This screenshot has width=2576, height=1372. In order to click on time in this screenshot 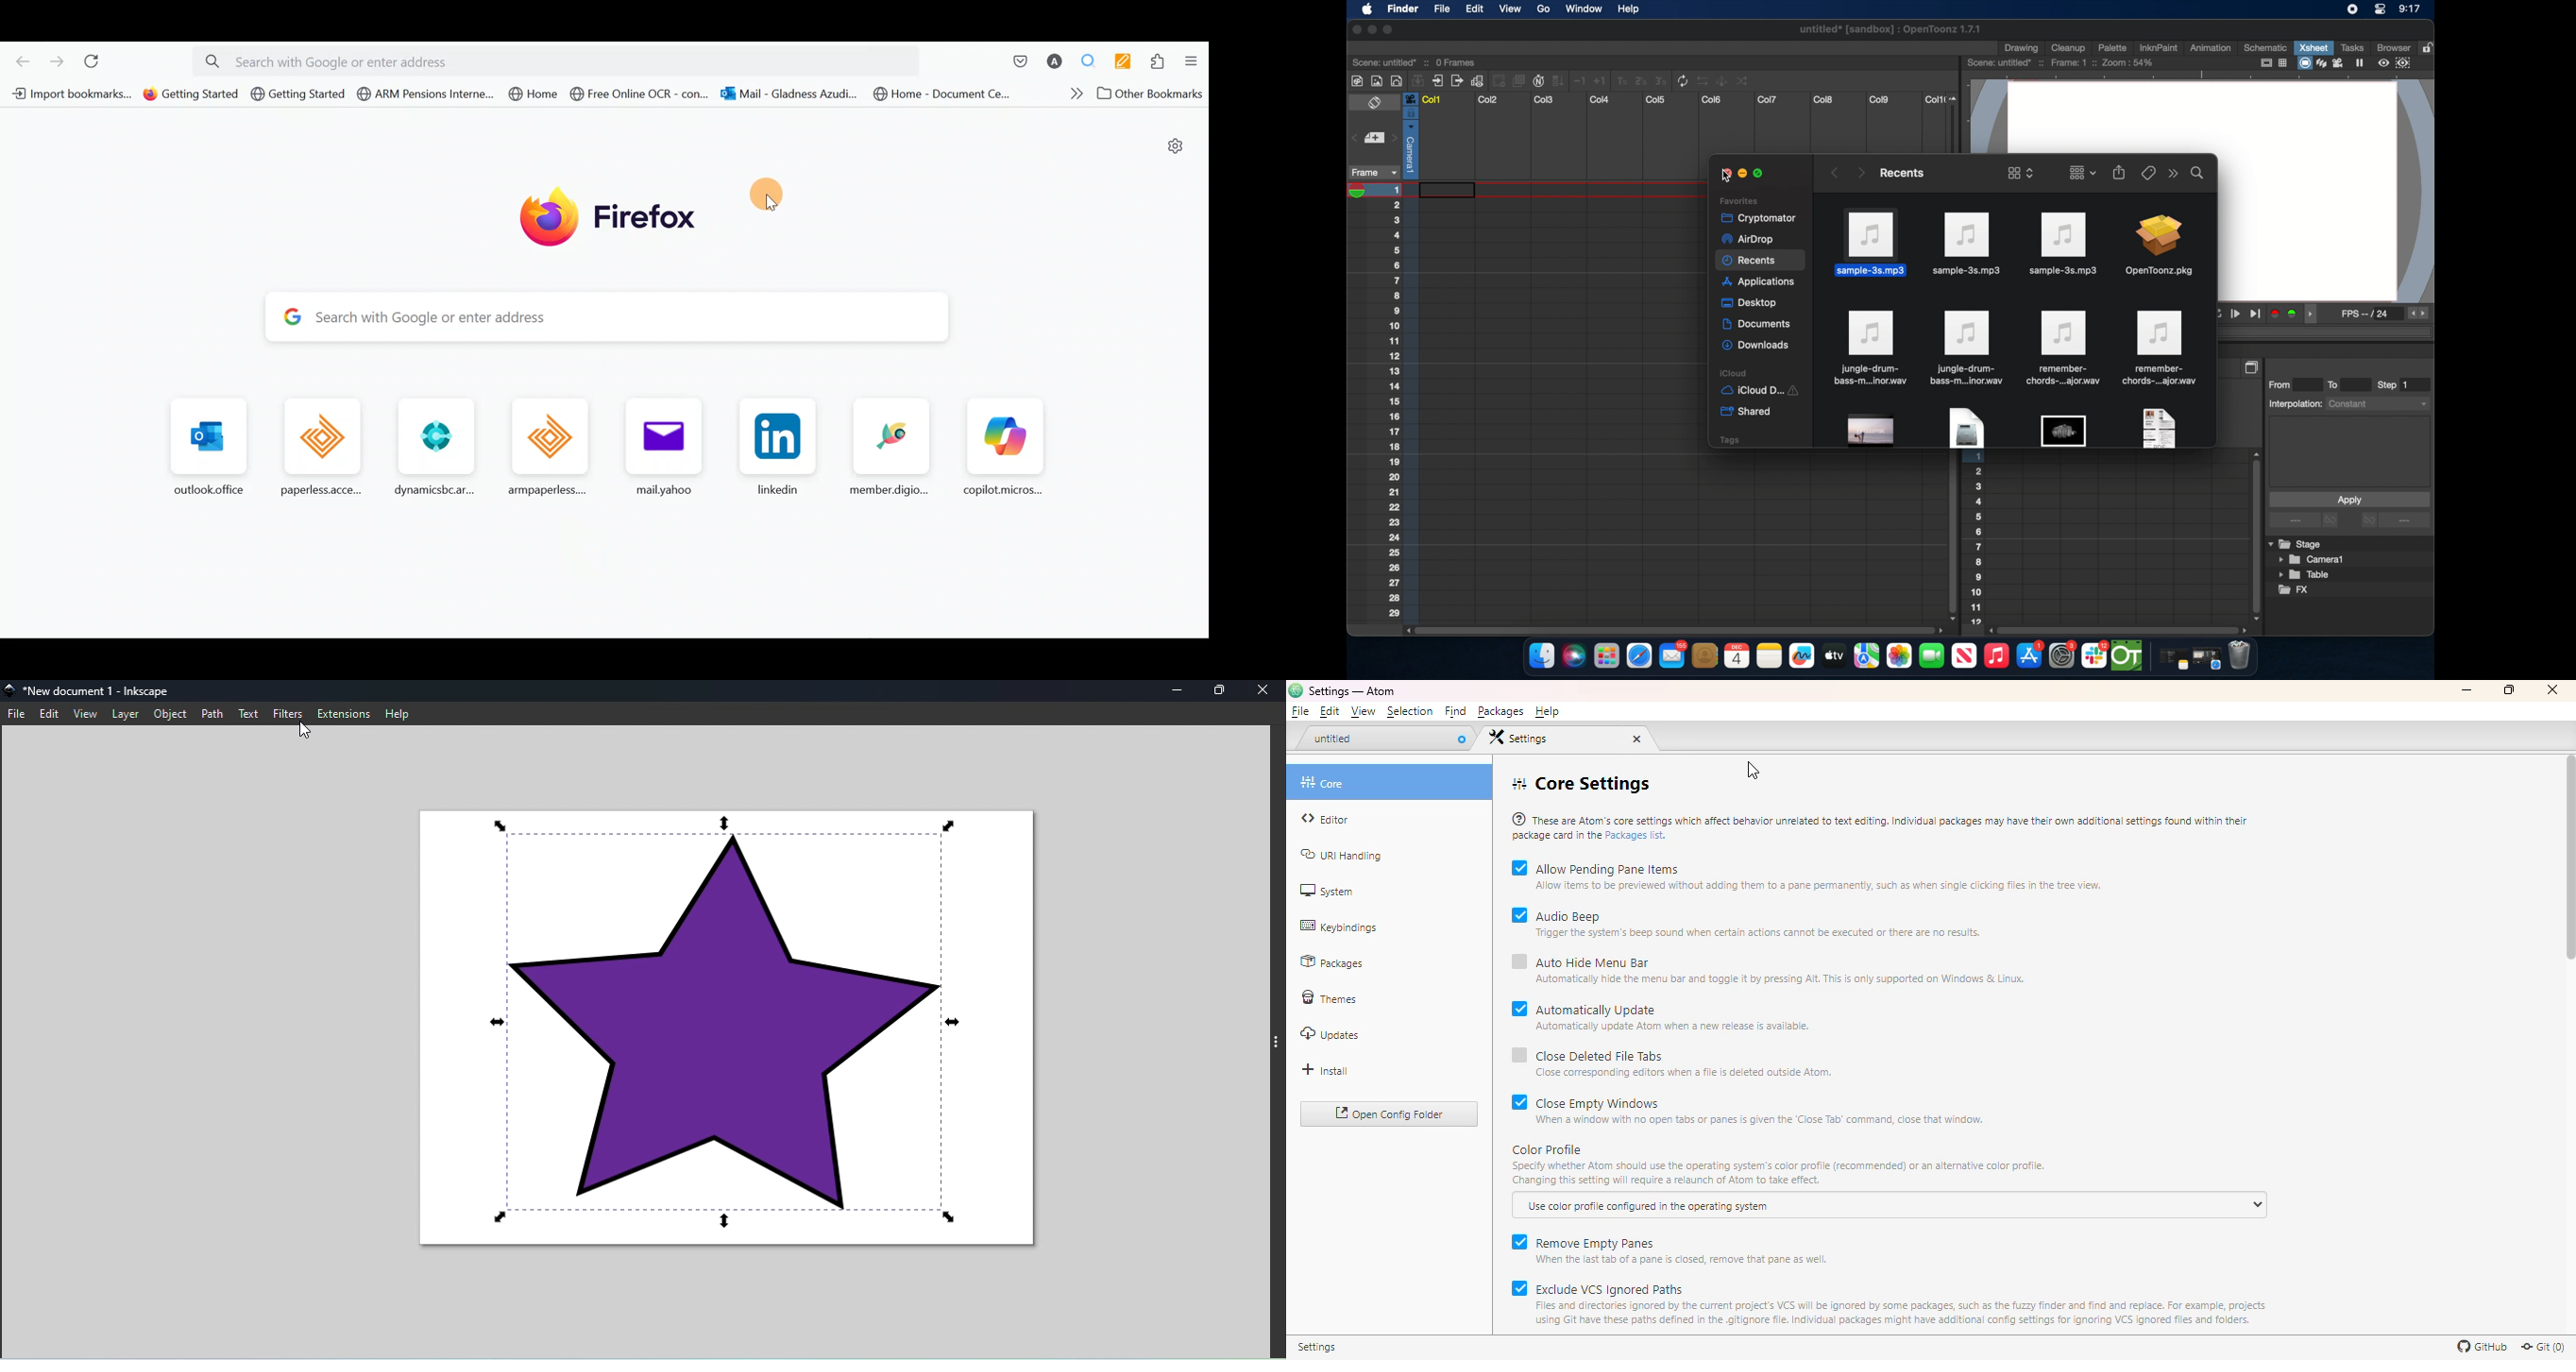, I will do `click(2409, 10)`.